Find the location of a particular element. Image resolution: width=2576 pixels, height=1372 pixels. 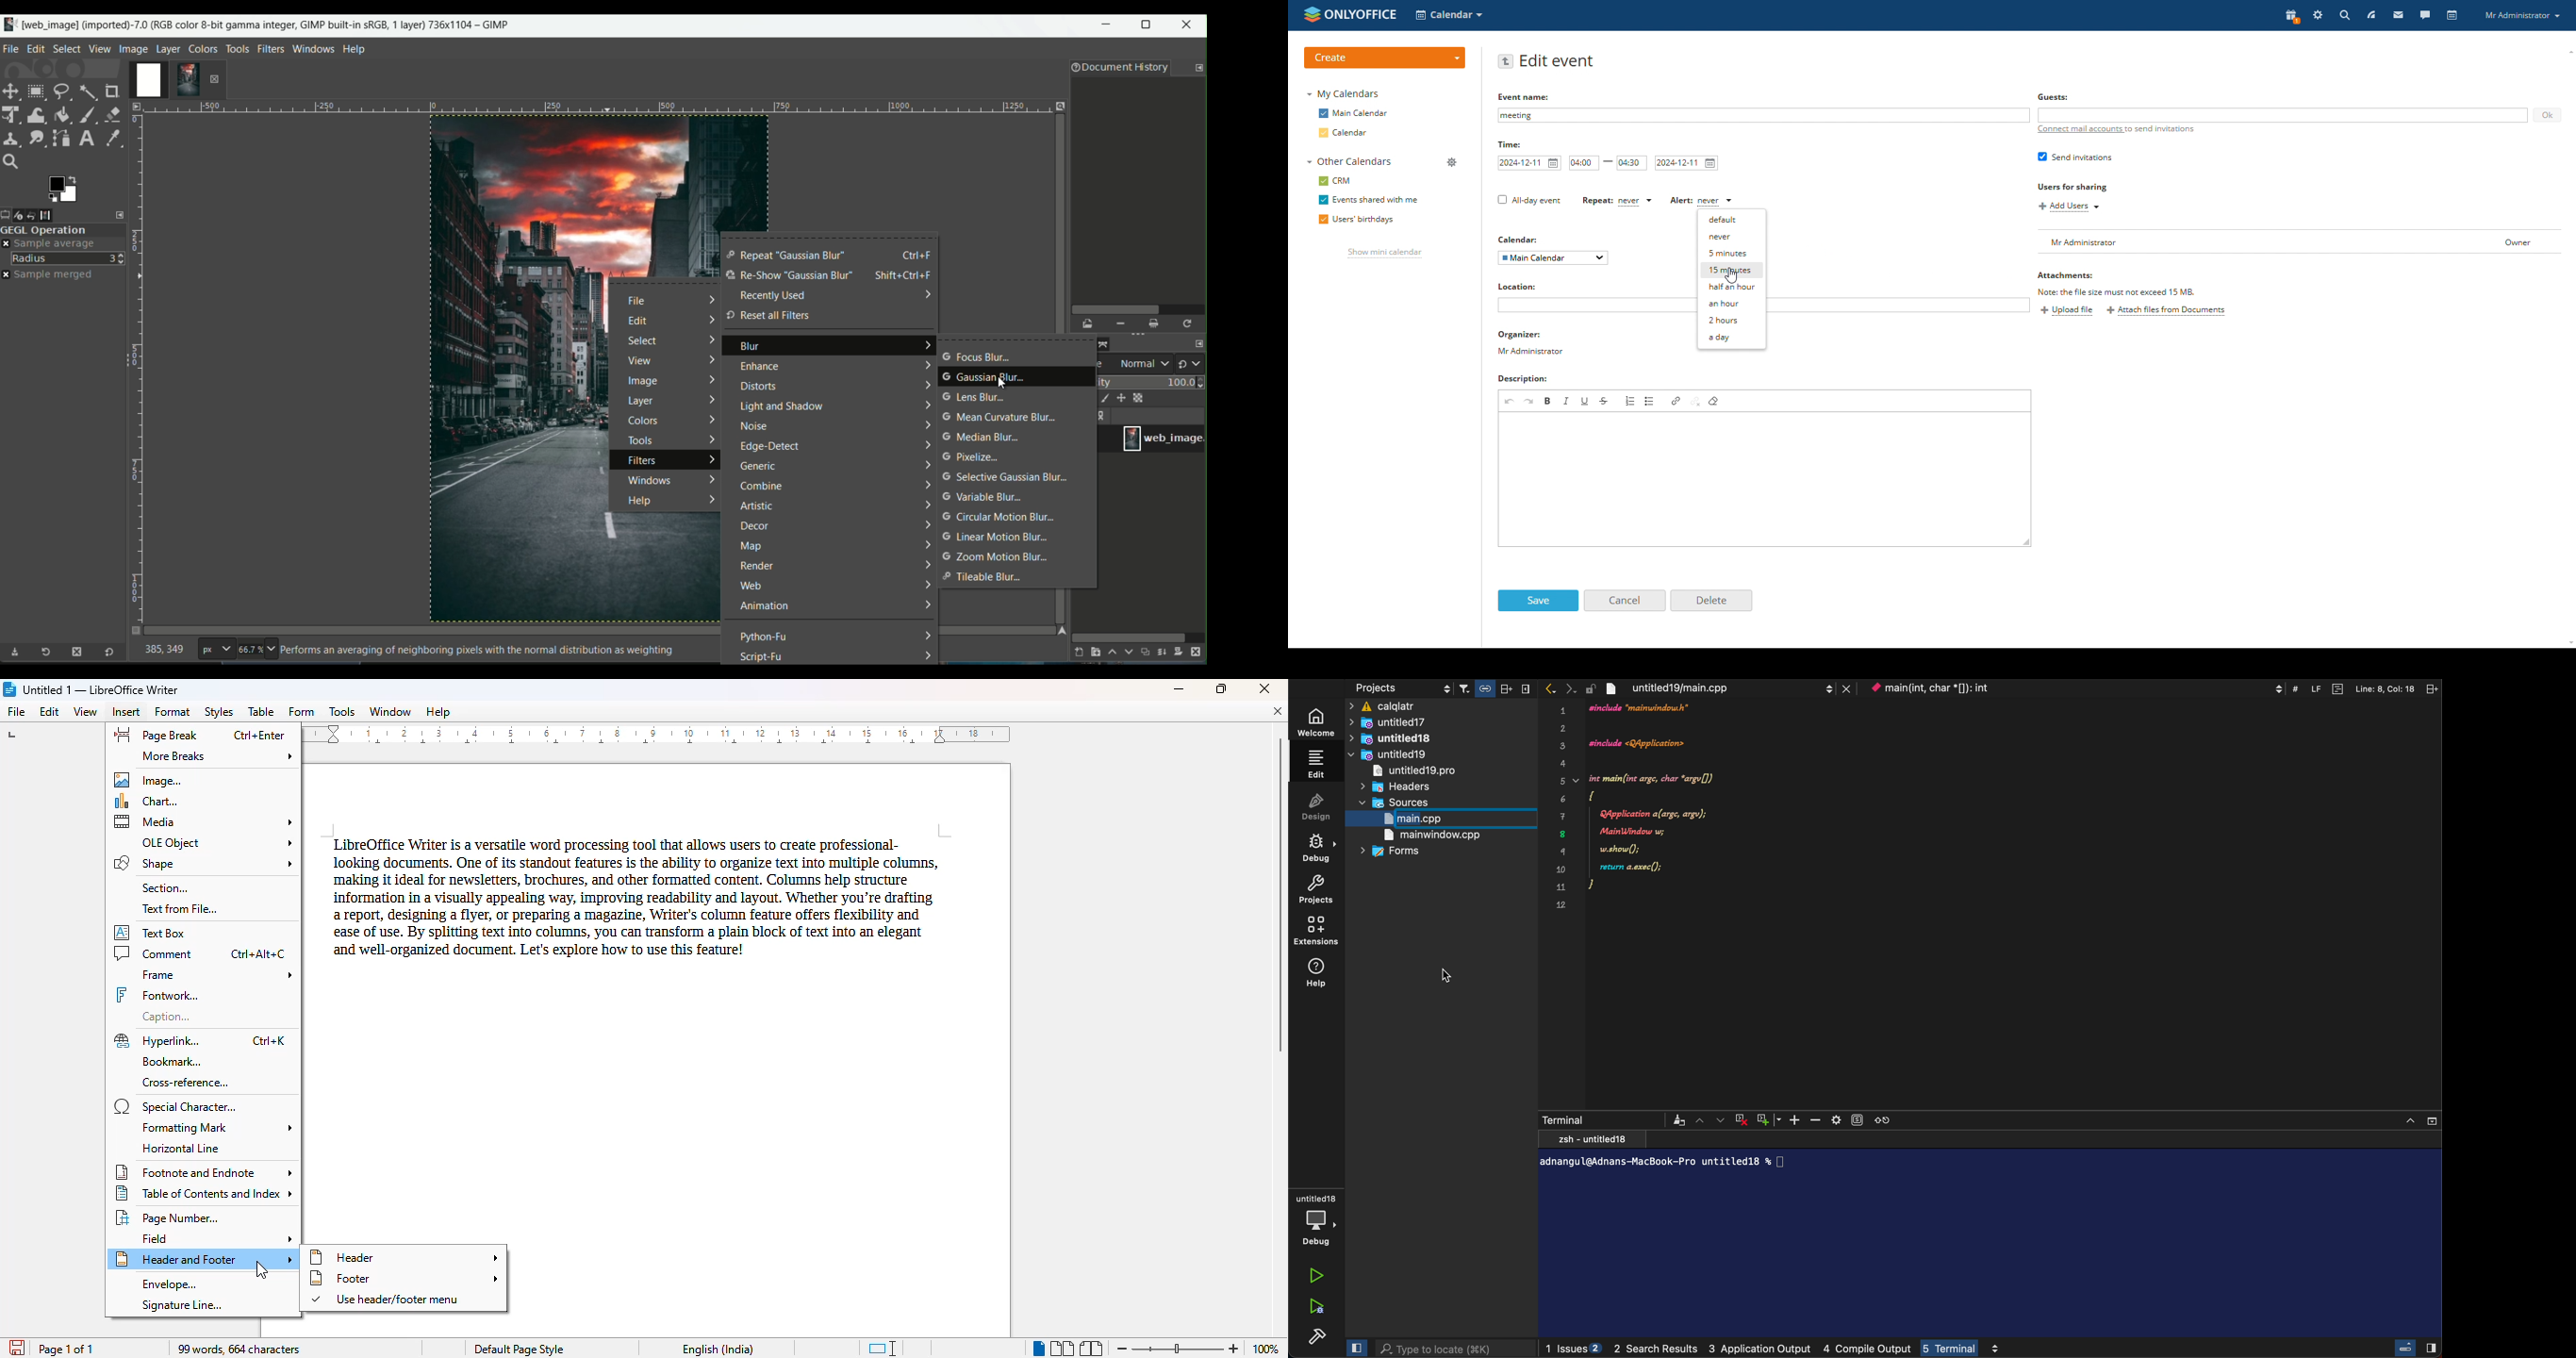

tools tab is located at coordinates (237, 48).